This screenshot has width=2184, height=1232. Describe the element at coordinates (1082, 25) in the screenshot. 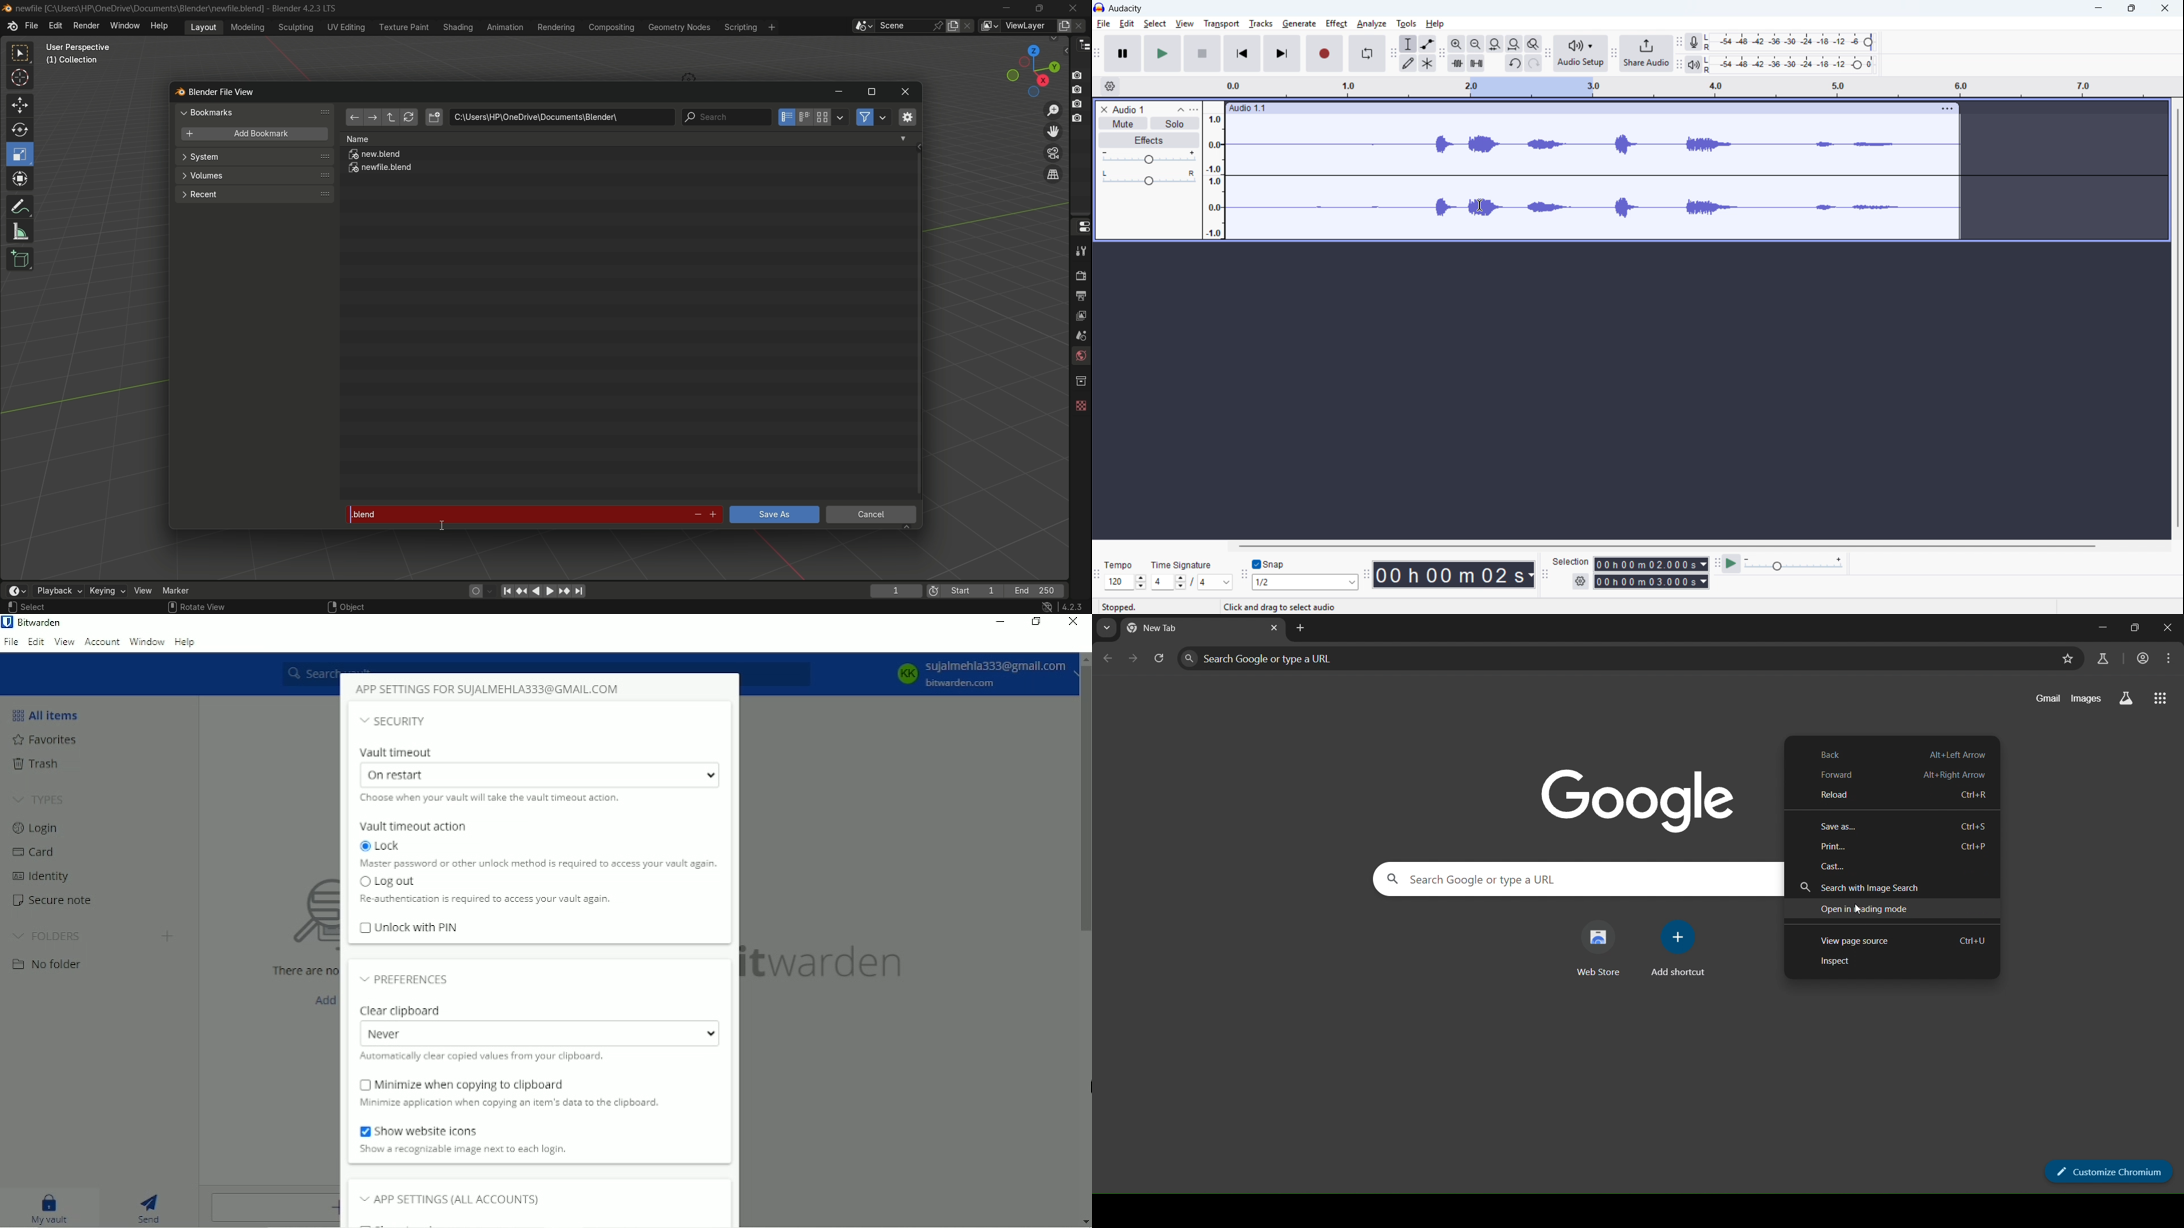

I see `remove view layer` at that location.